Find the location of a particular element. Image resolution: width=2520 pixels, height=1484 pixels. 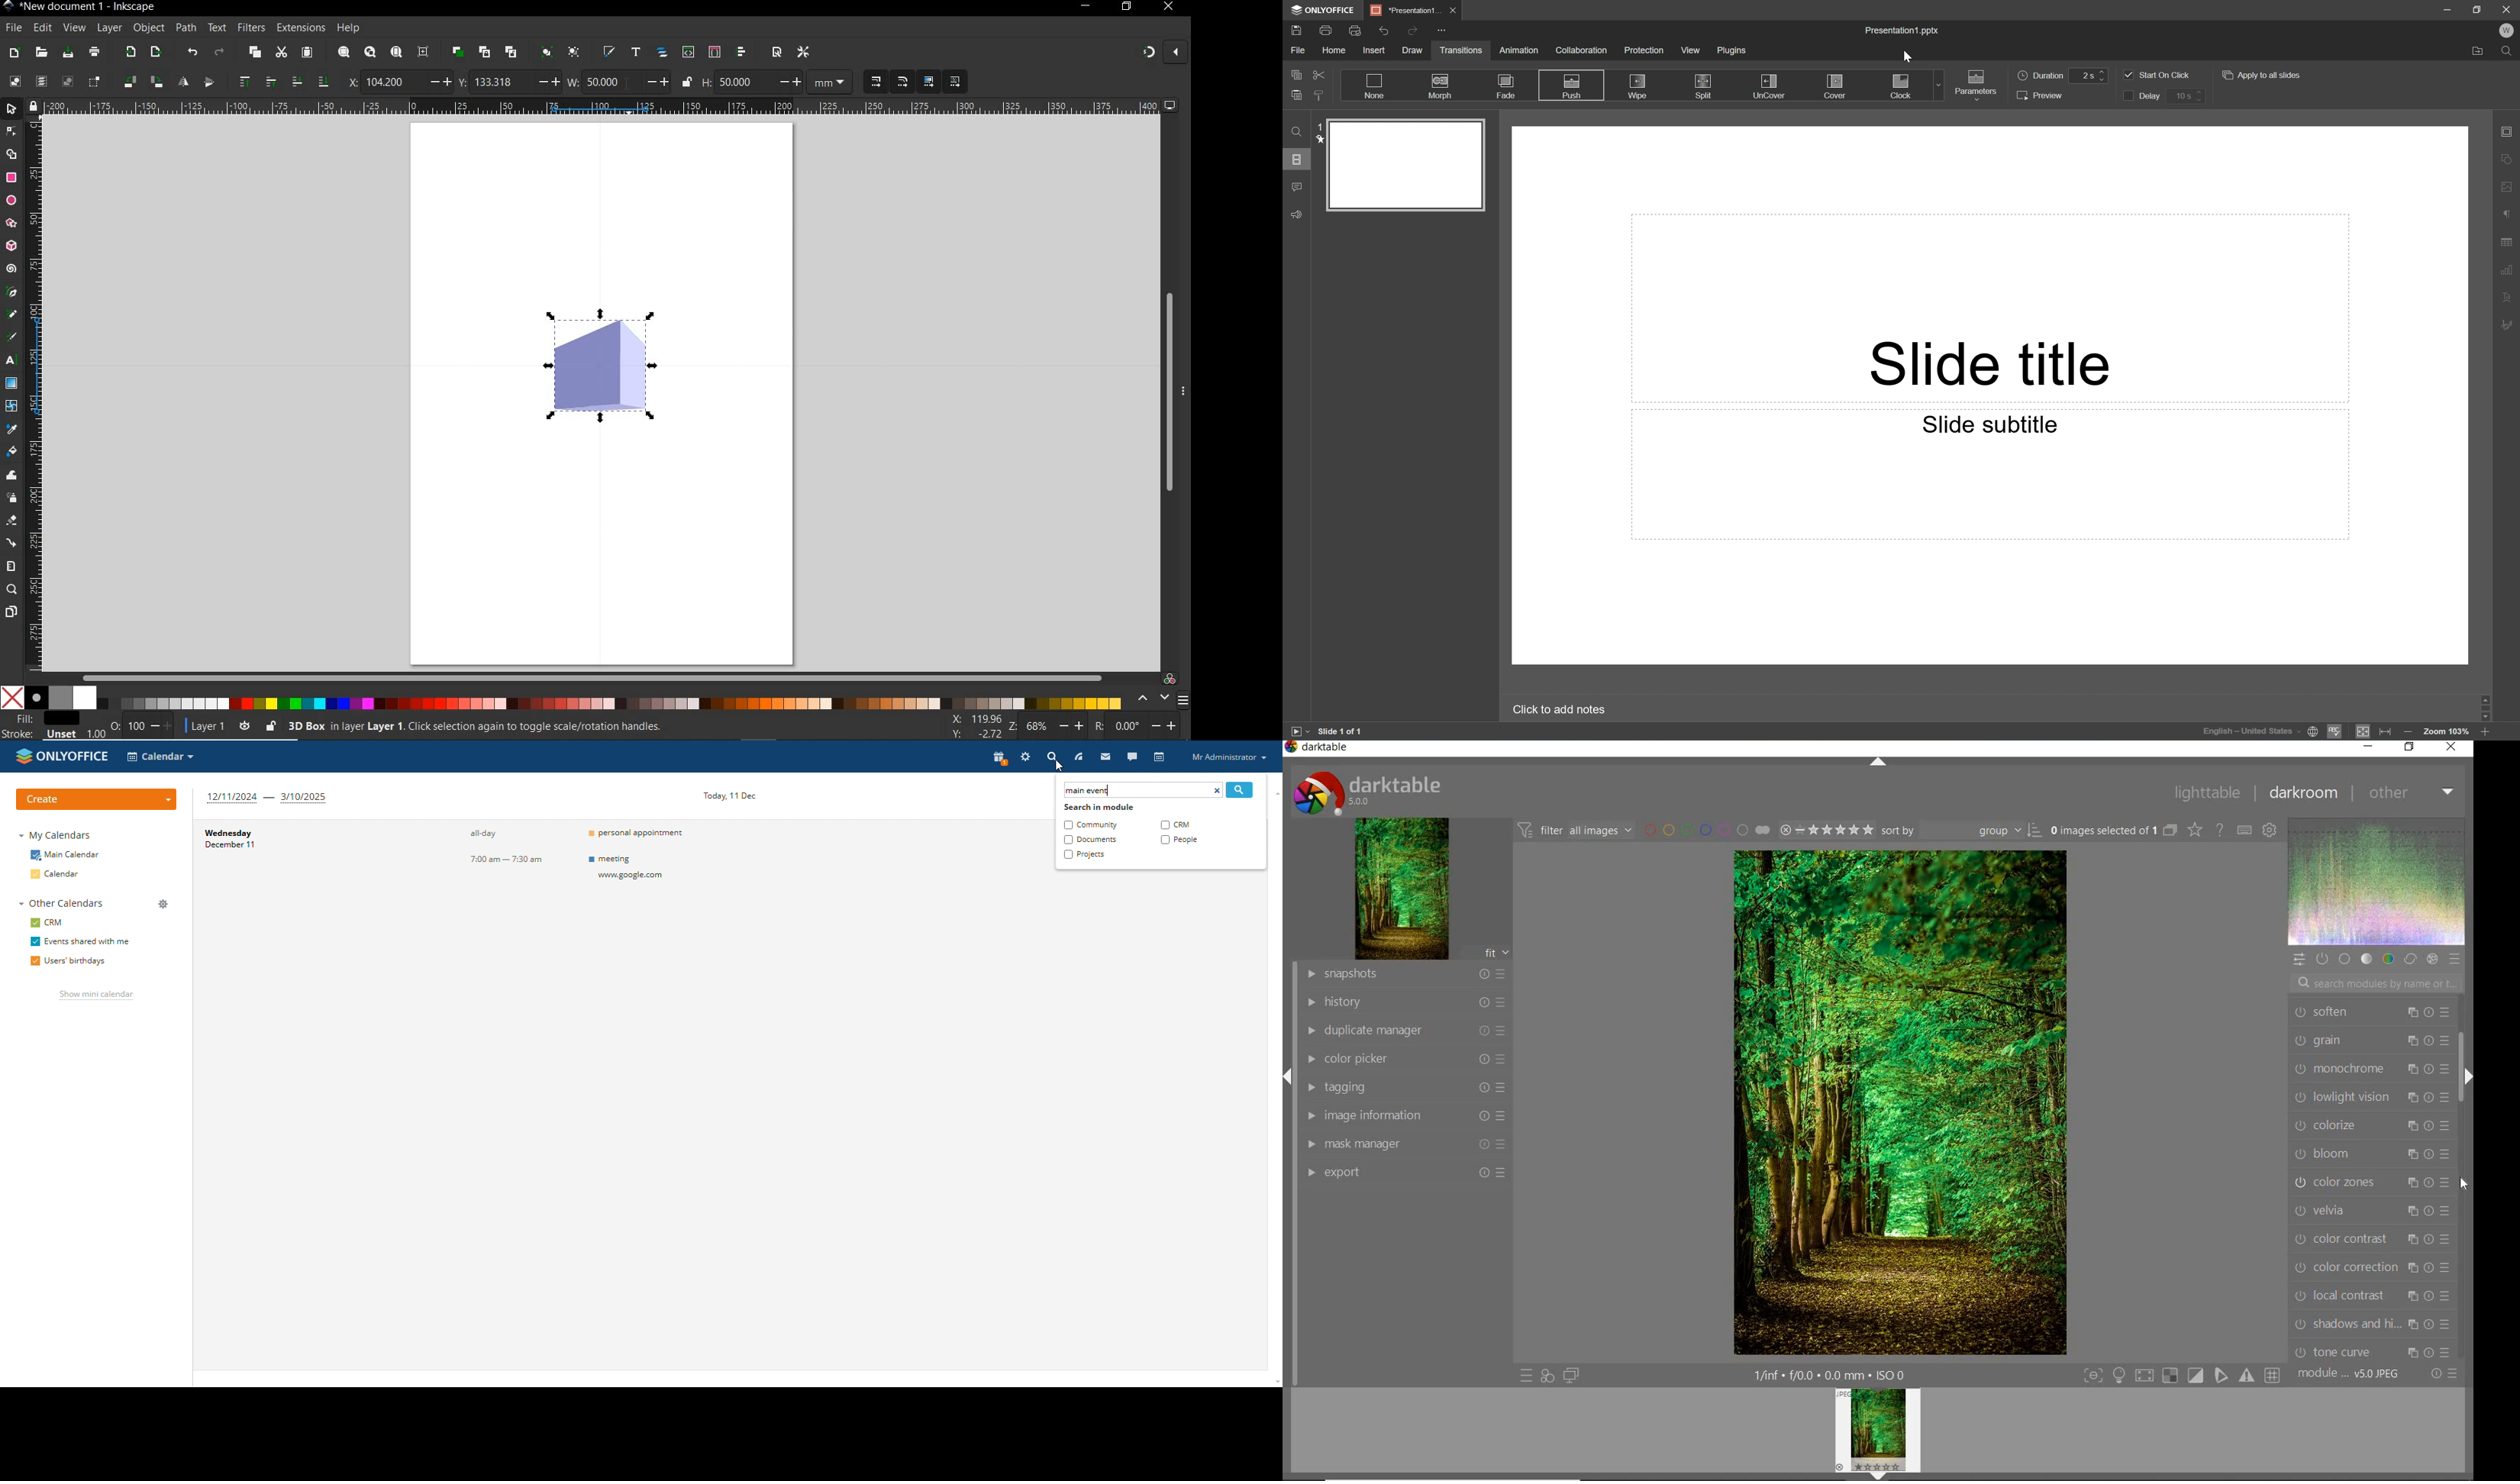

Home is located at coordinates (1333, 49).